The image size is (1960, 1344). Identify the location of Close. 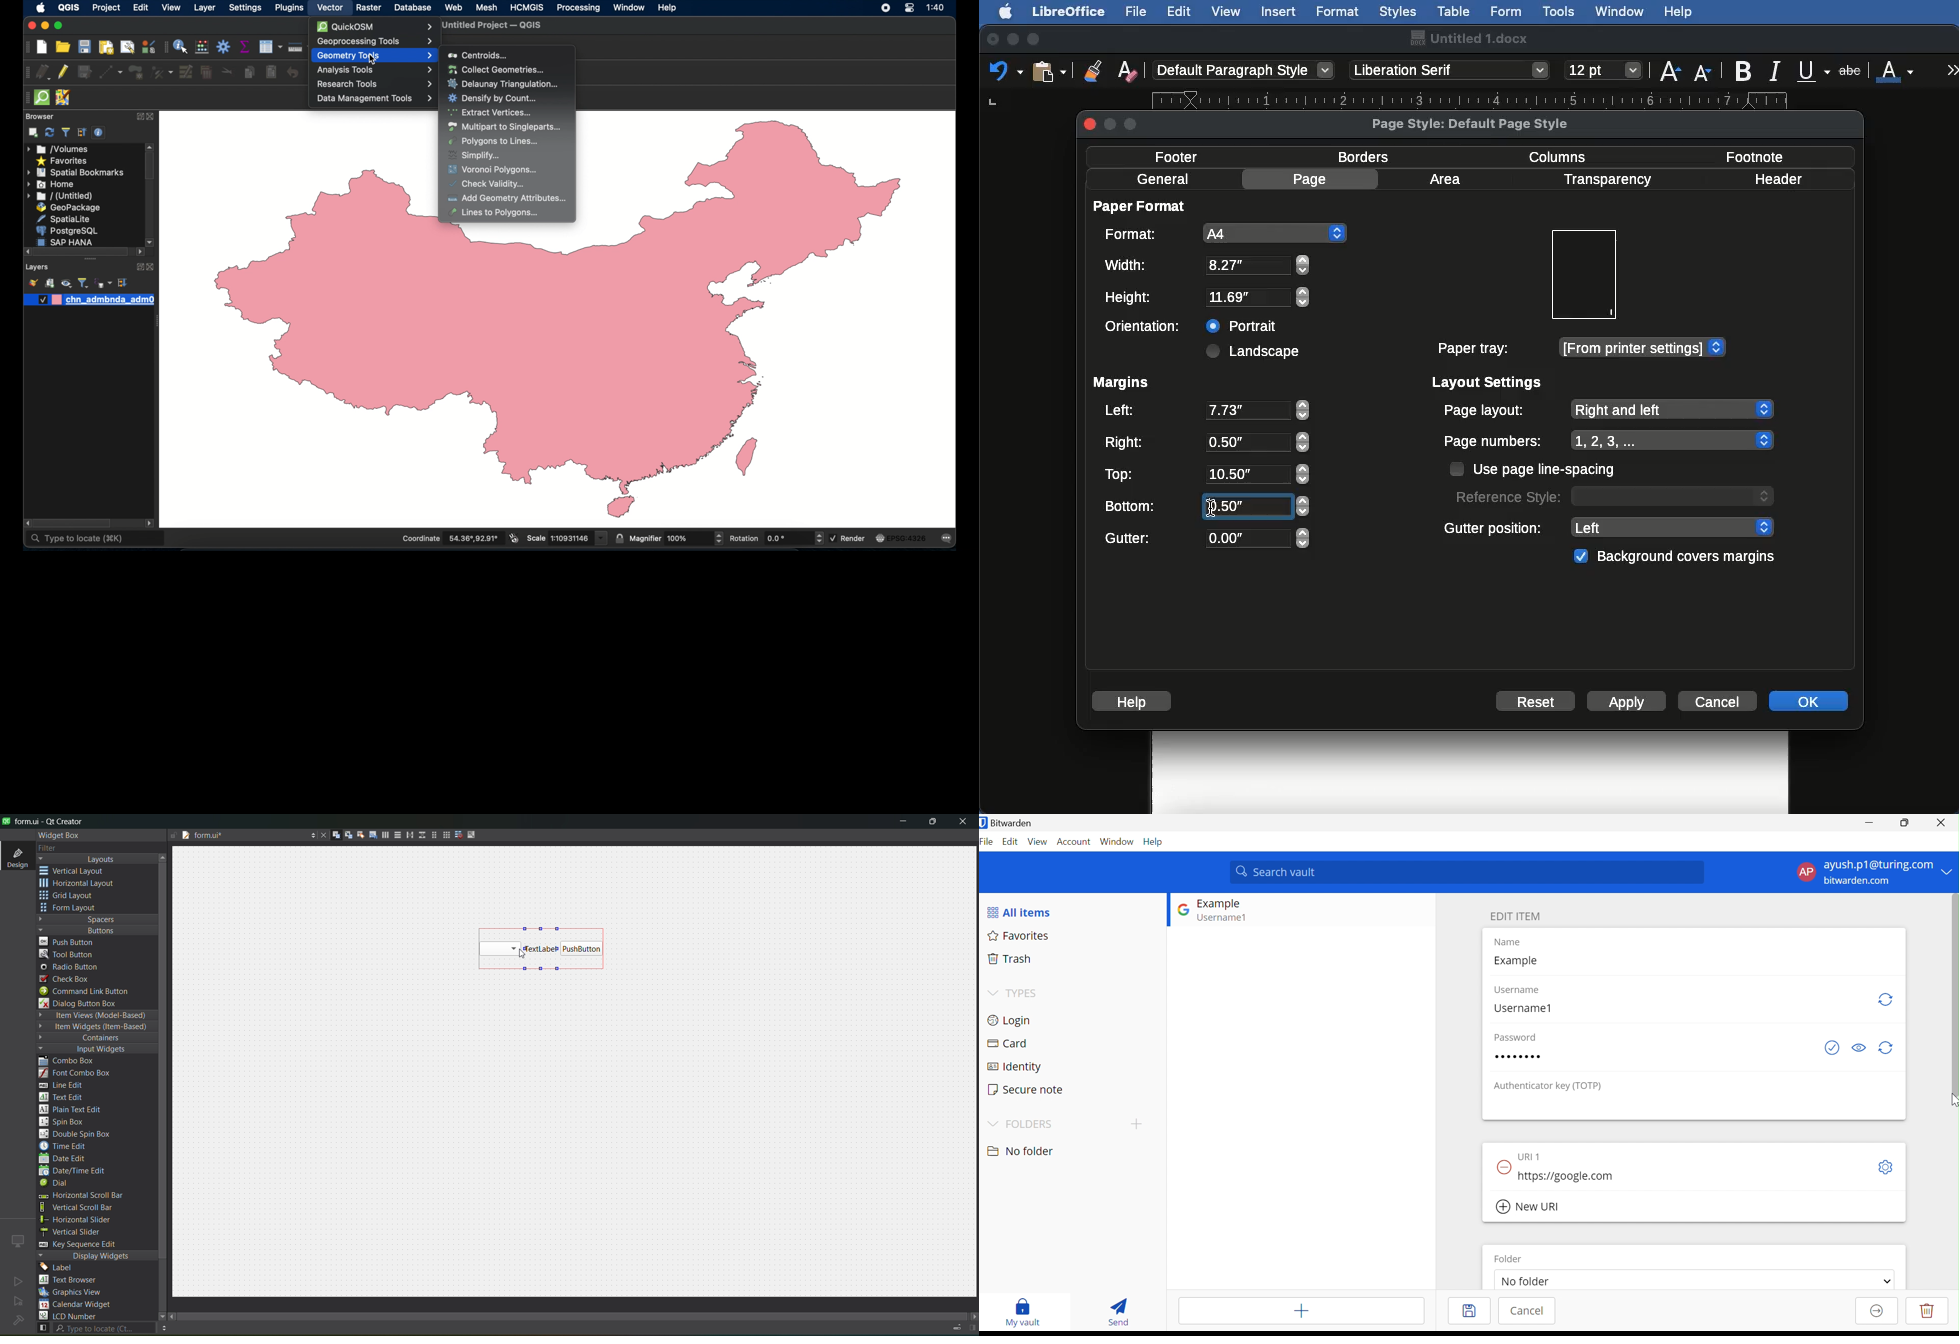
(1941, 821).